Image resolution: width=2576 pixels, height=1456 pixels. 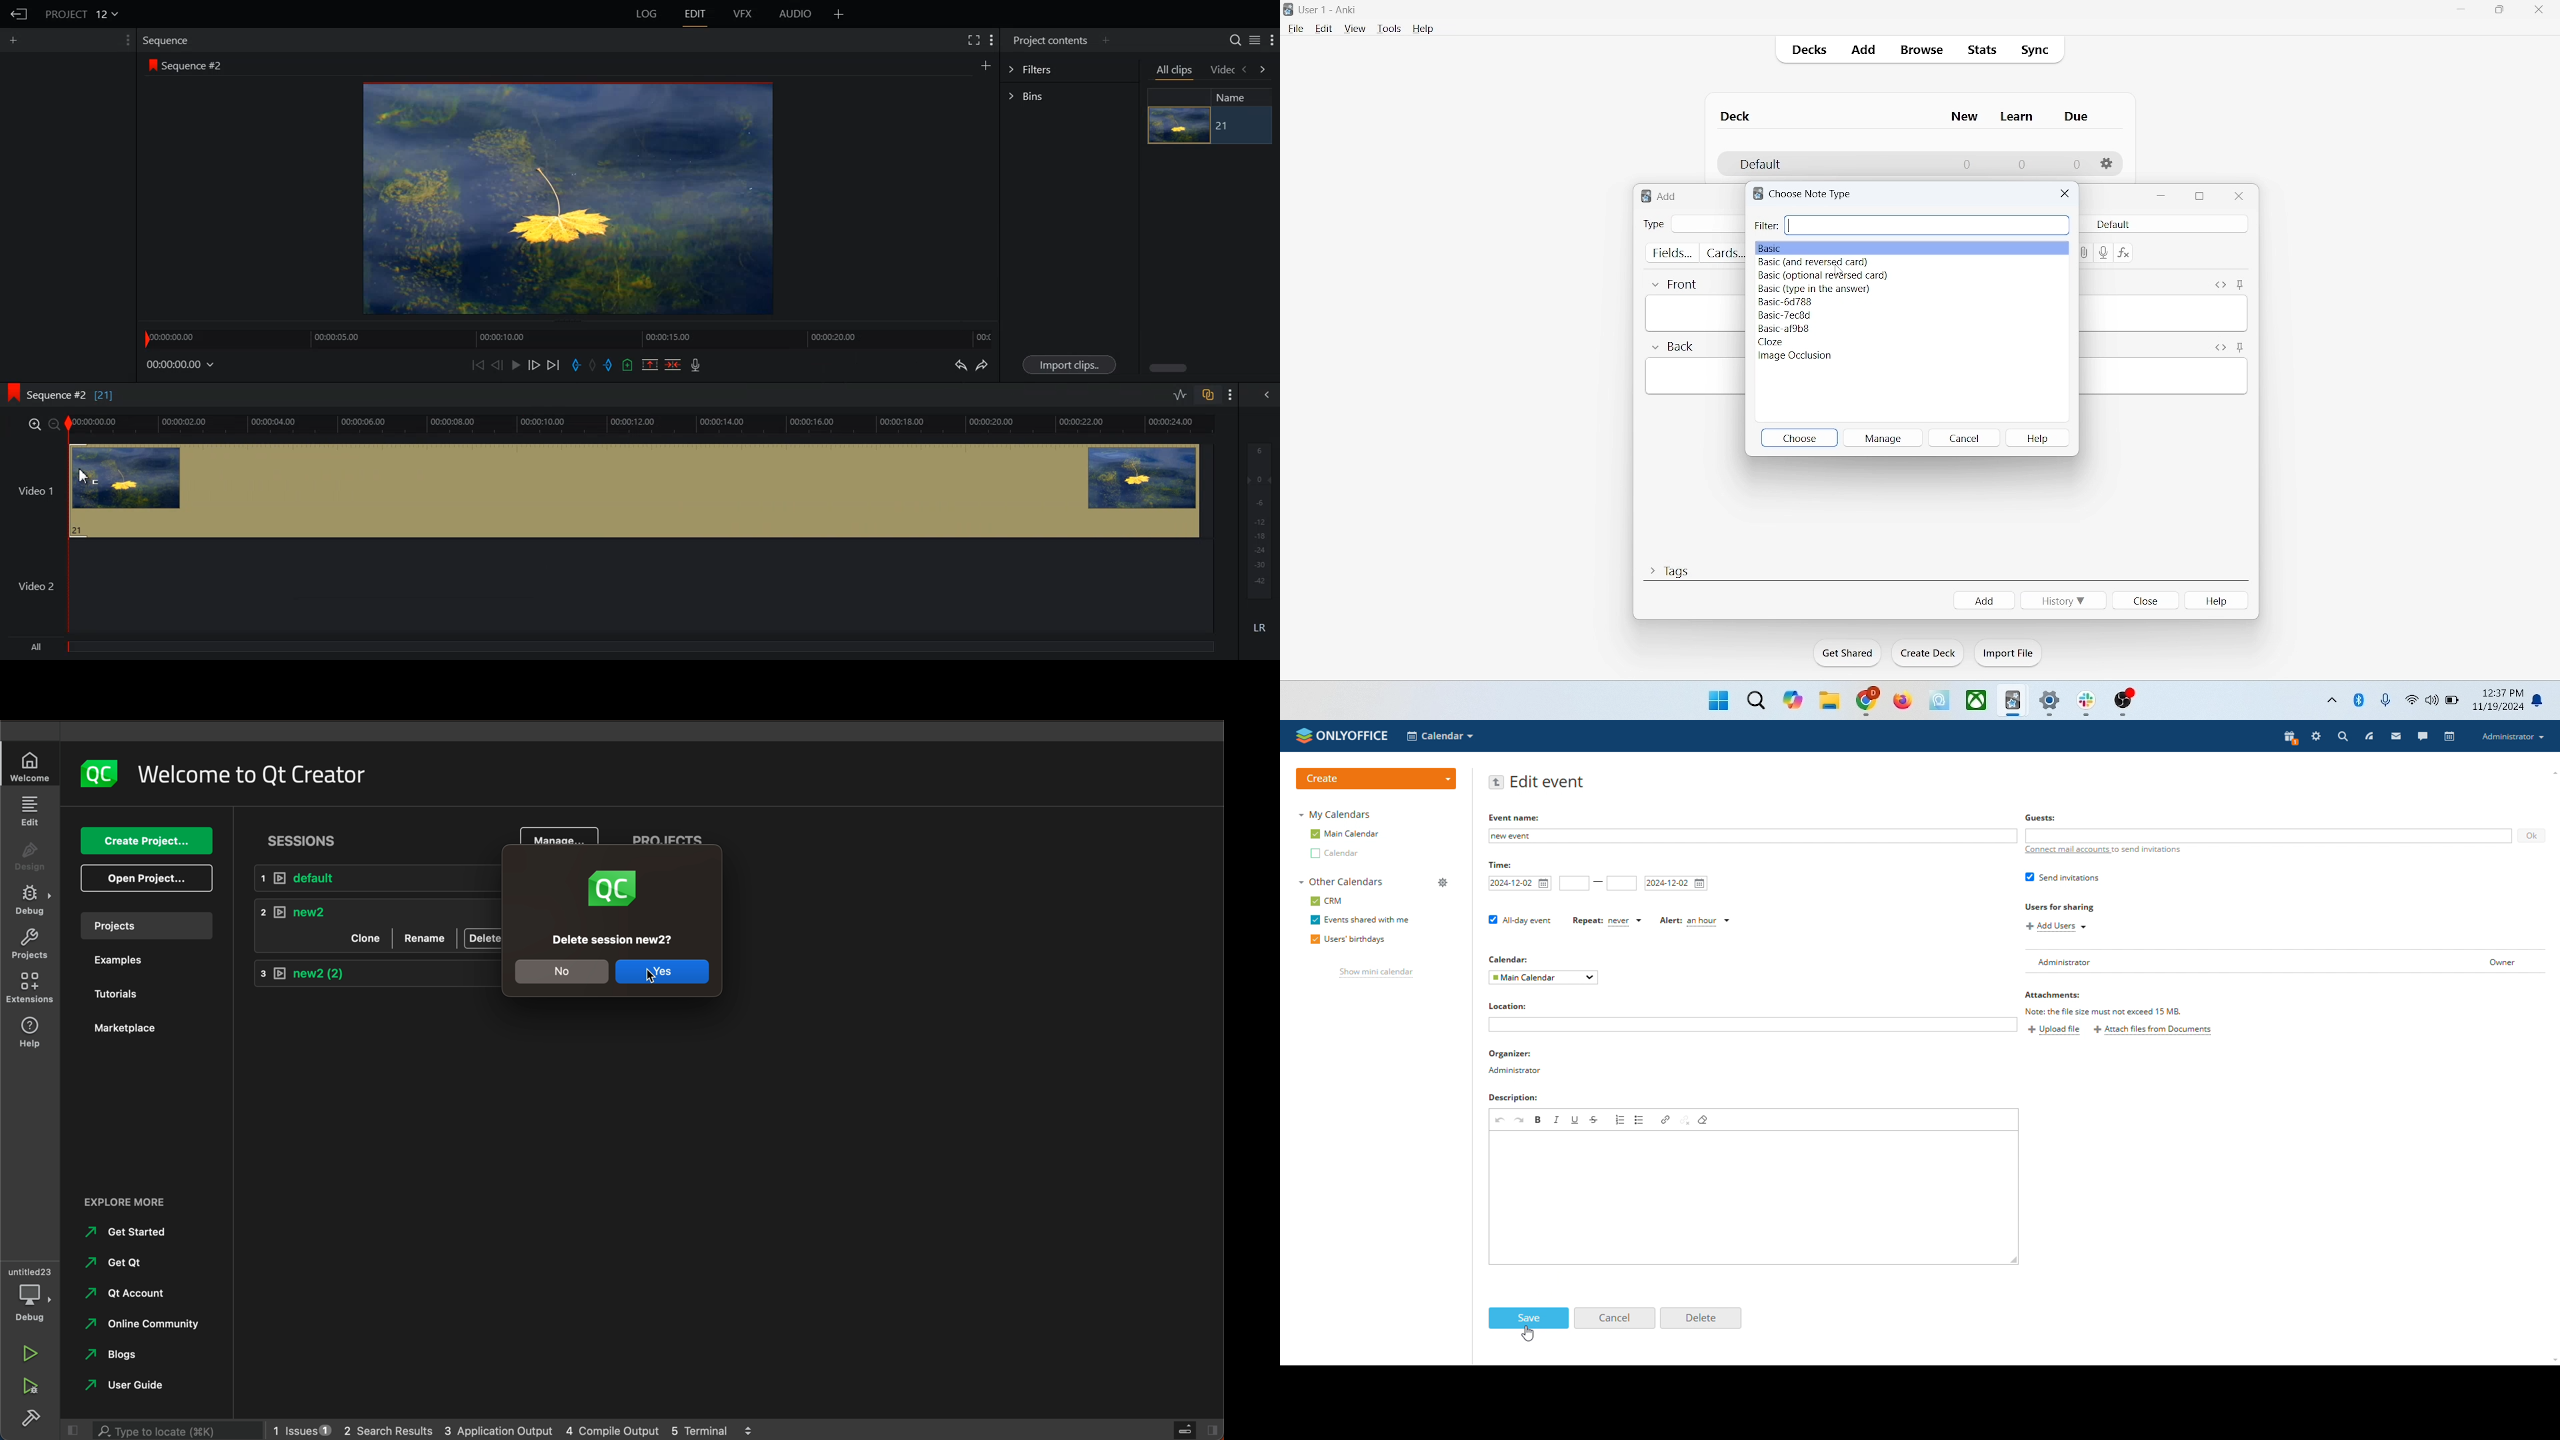 I want to click on Add Panel, so click(x=1107, y=40).